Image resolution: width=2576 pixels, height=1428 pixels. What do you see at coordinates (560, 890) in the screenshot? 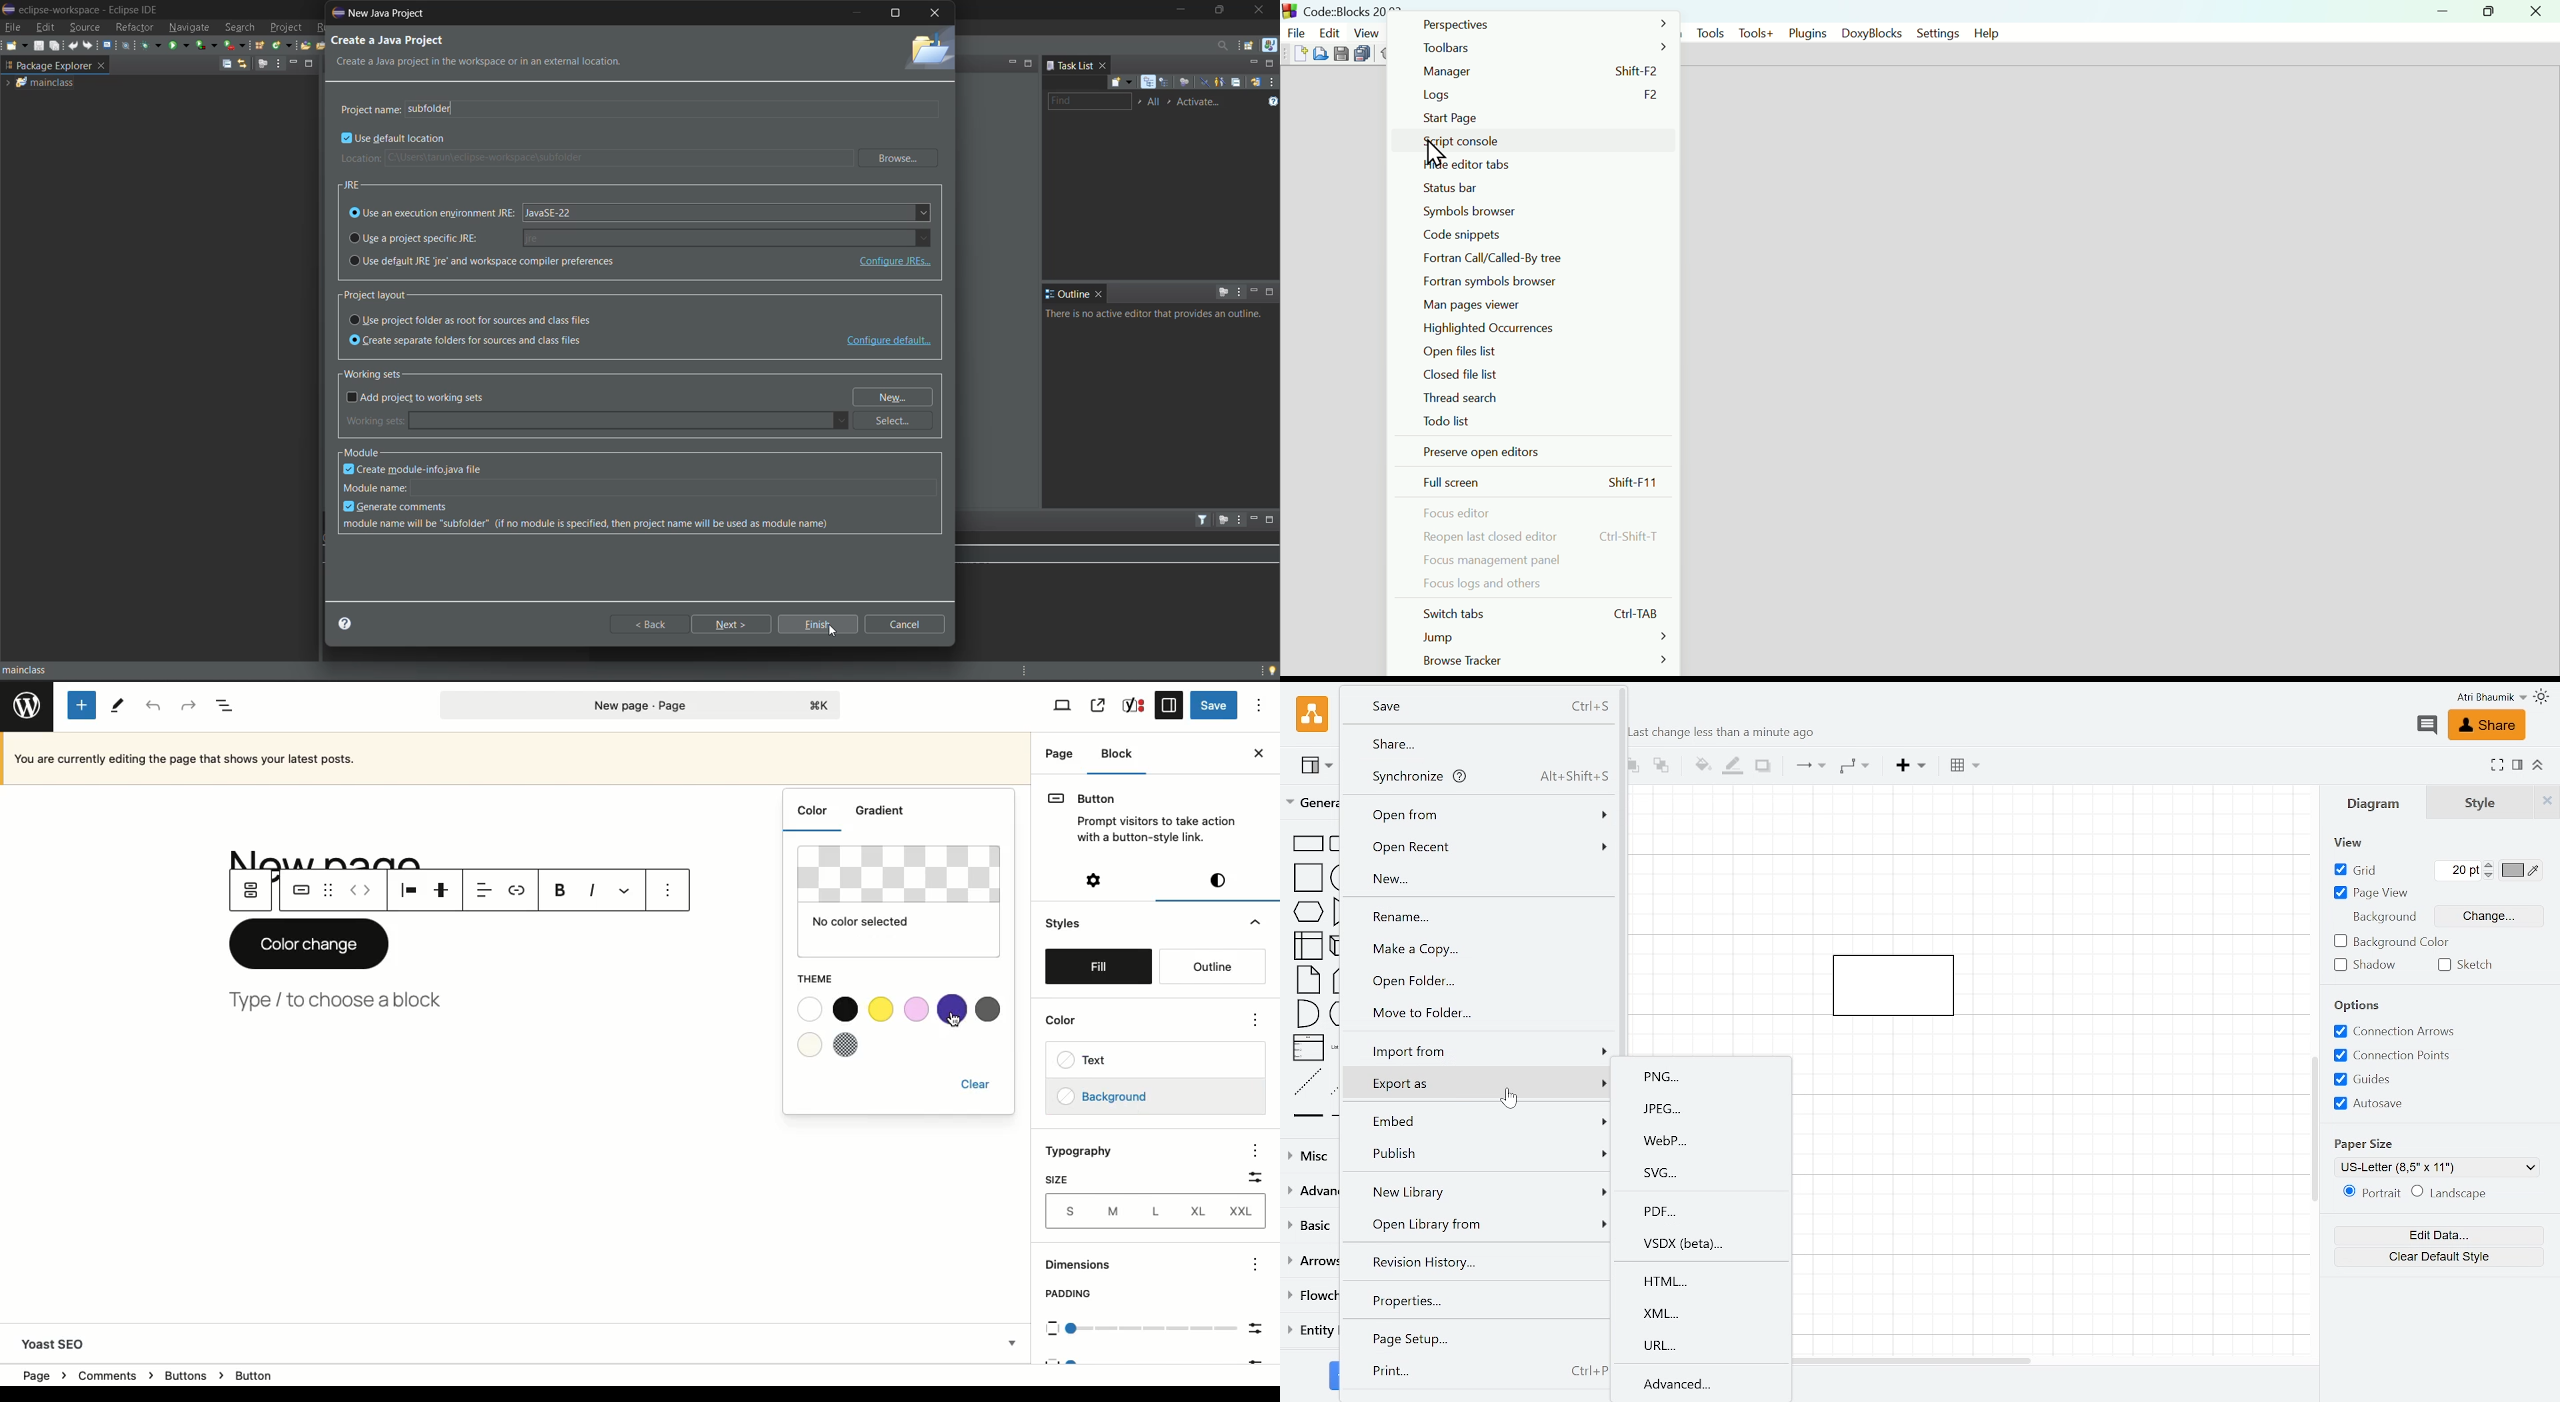
I see `Bold` at bounding box center [560, 890].